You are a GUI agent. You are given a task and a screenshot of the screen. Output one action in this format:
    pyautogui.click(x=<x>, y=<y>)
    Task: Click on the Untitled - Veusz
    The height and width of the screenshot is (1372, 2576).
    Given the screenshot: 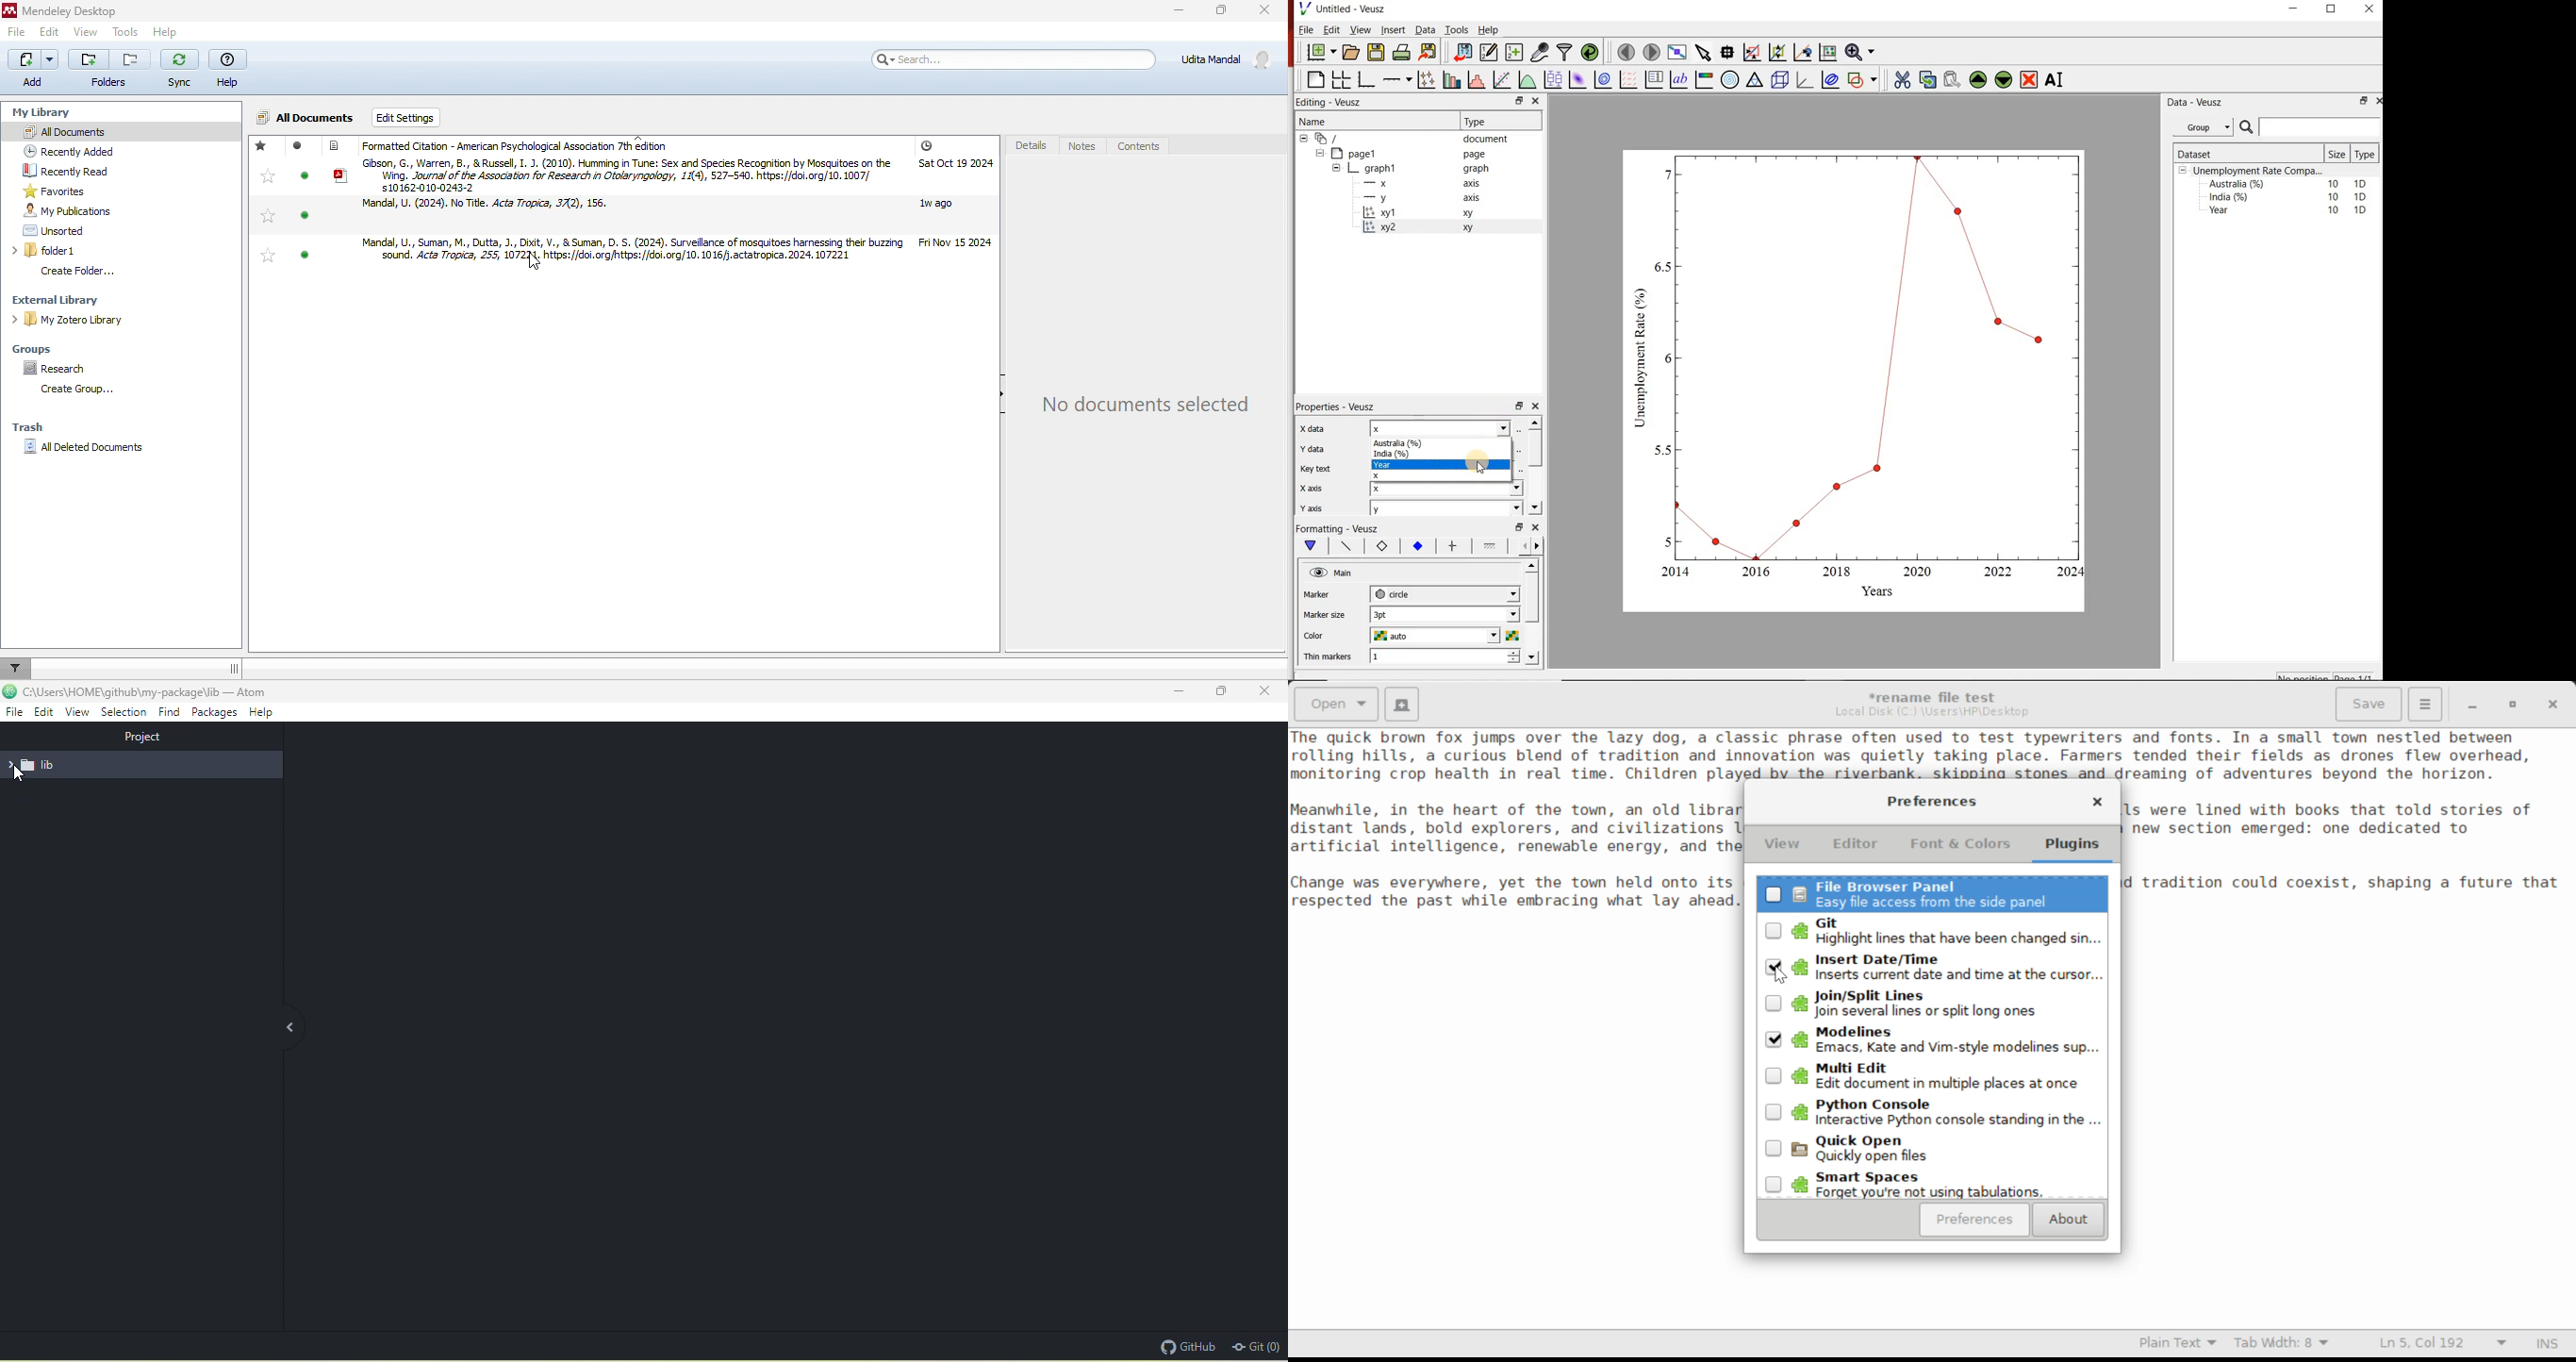 What is the action you would take?
    pyautogui.click(x=1341, y=8)
    